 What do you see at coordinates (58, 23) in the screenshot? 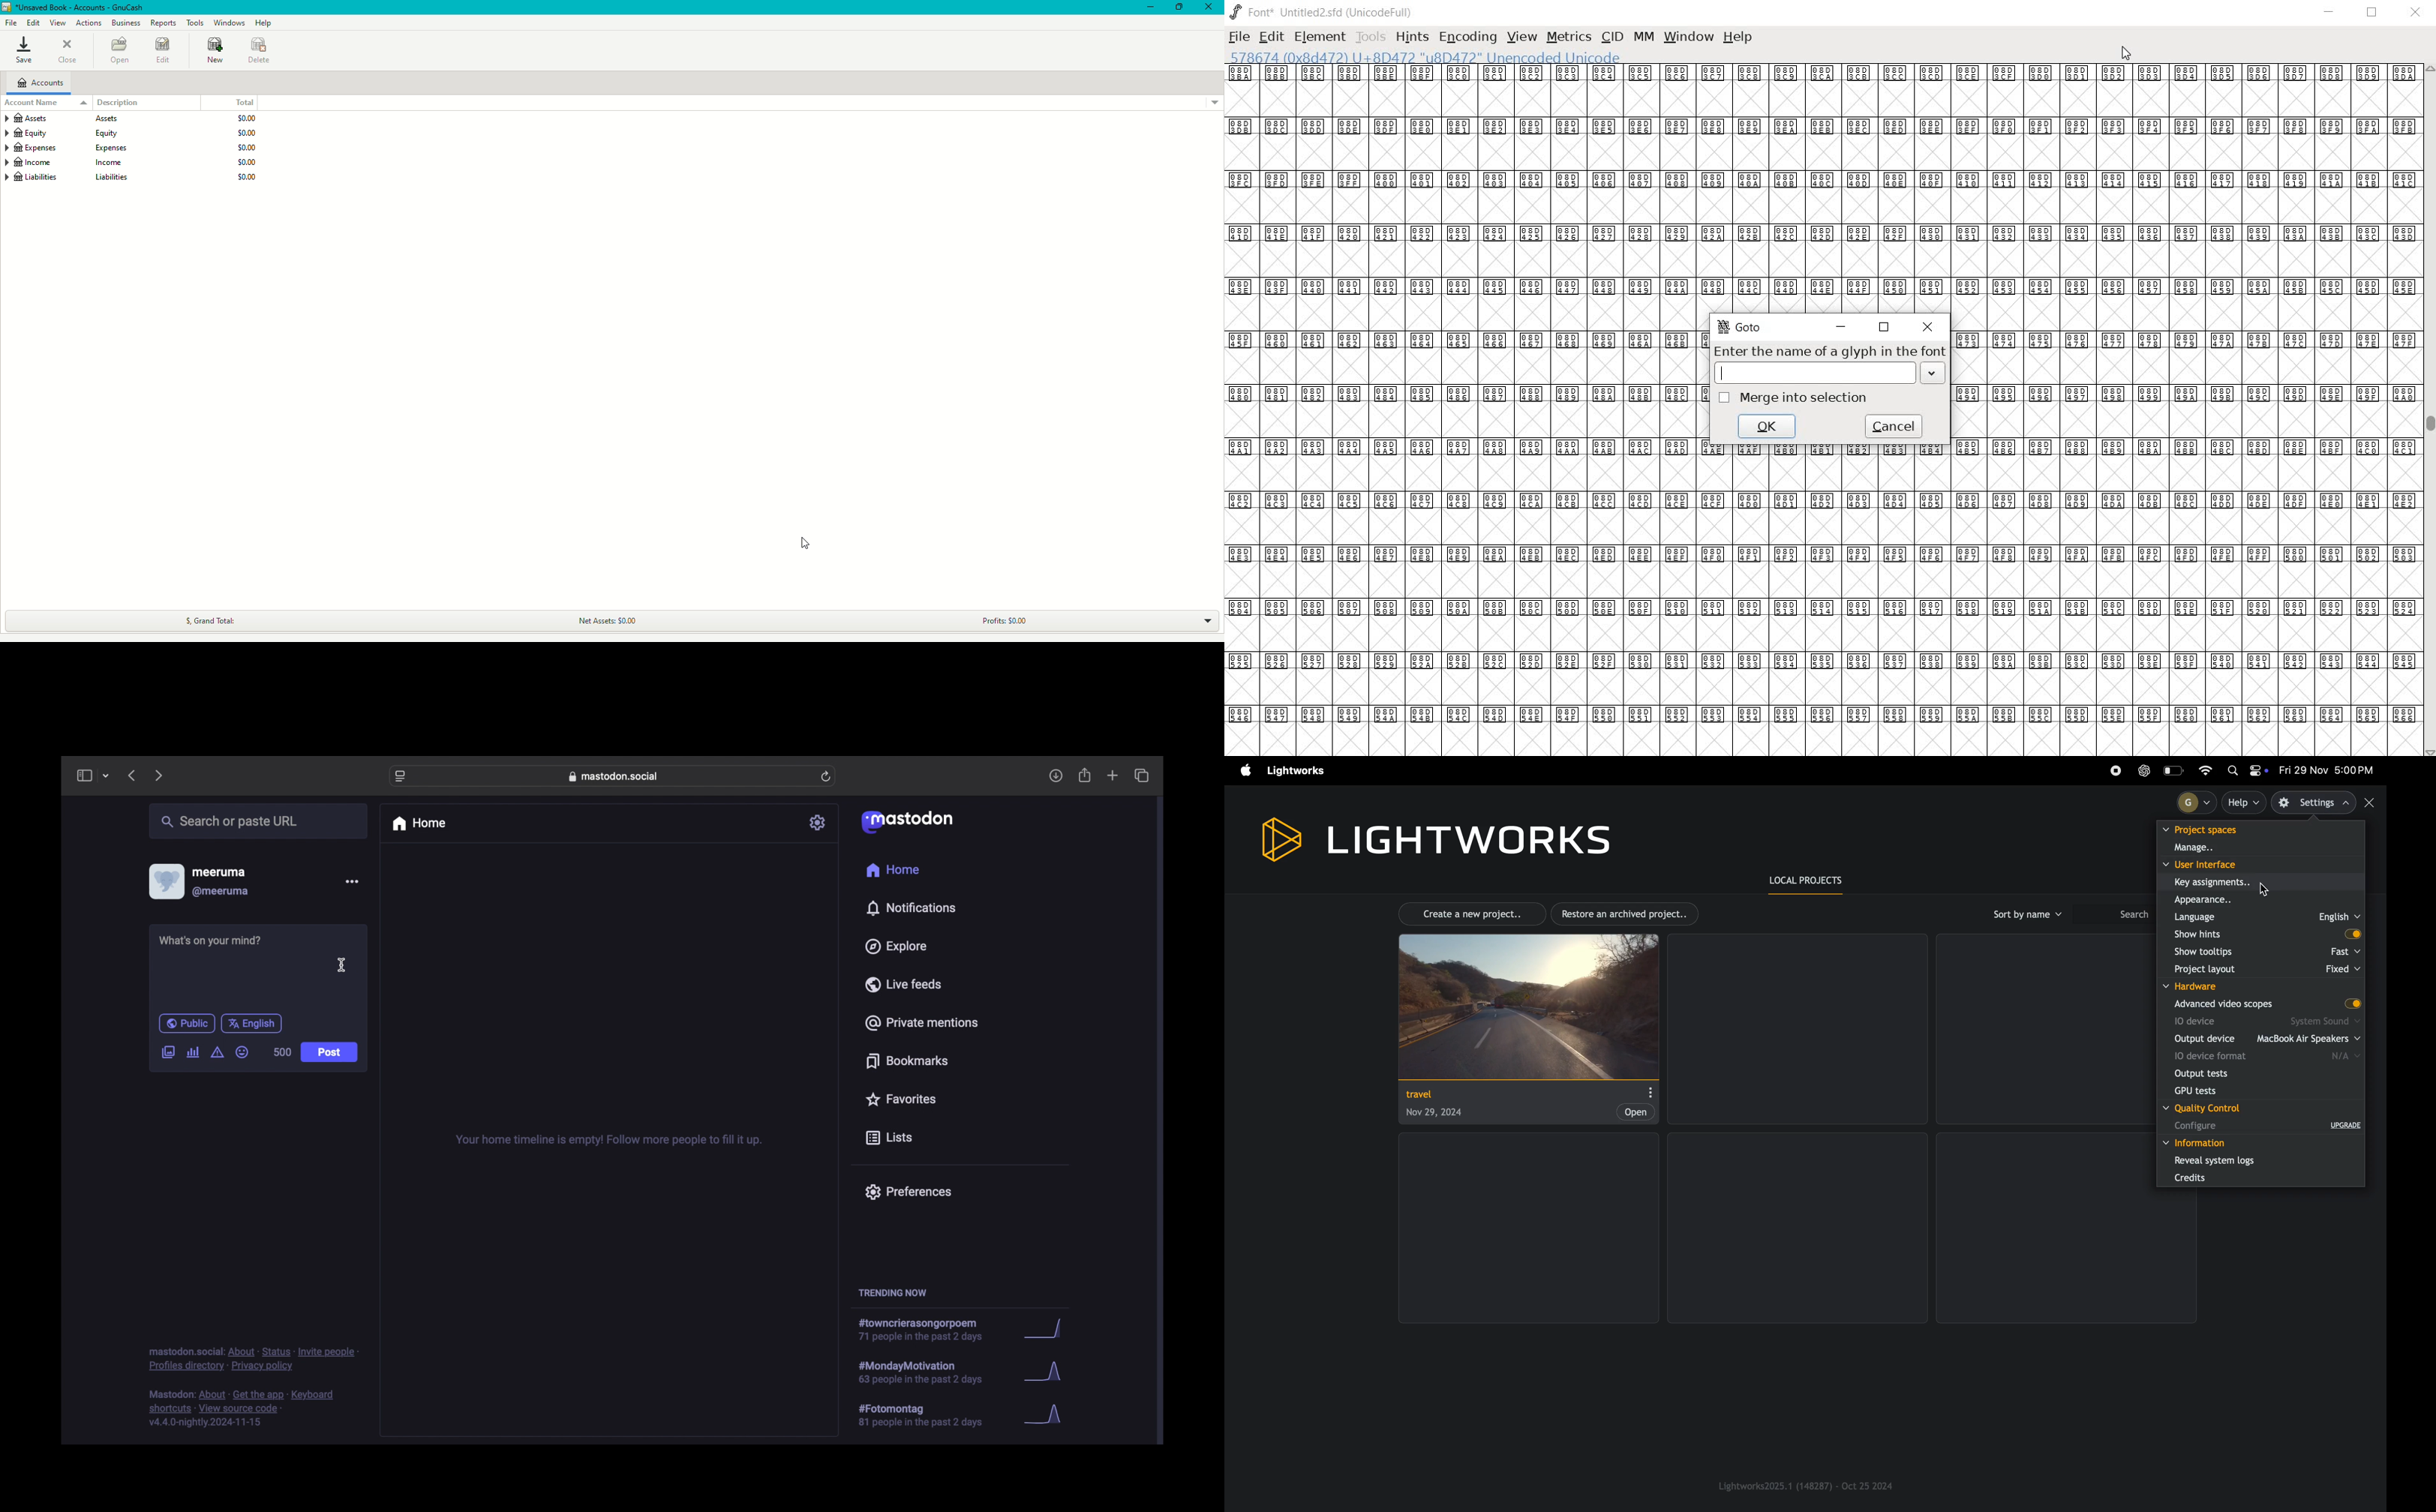
I see `View` at bounding box center [58, 23].